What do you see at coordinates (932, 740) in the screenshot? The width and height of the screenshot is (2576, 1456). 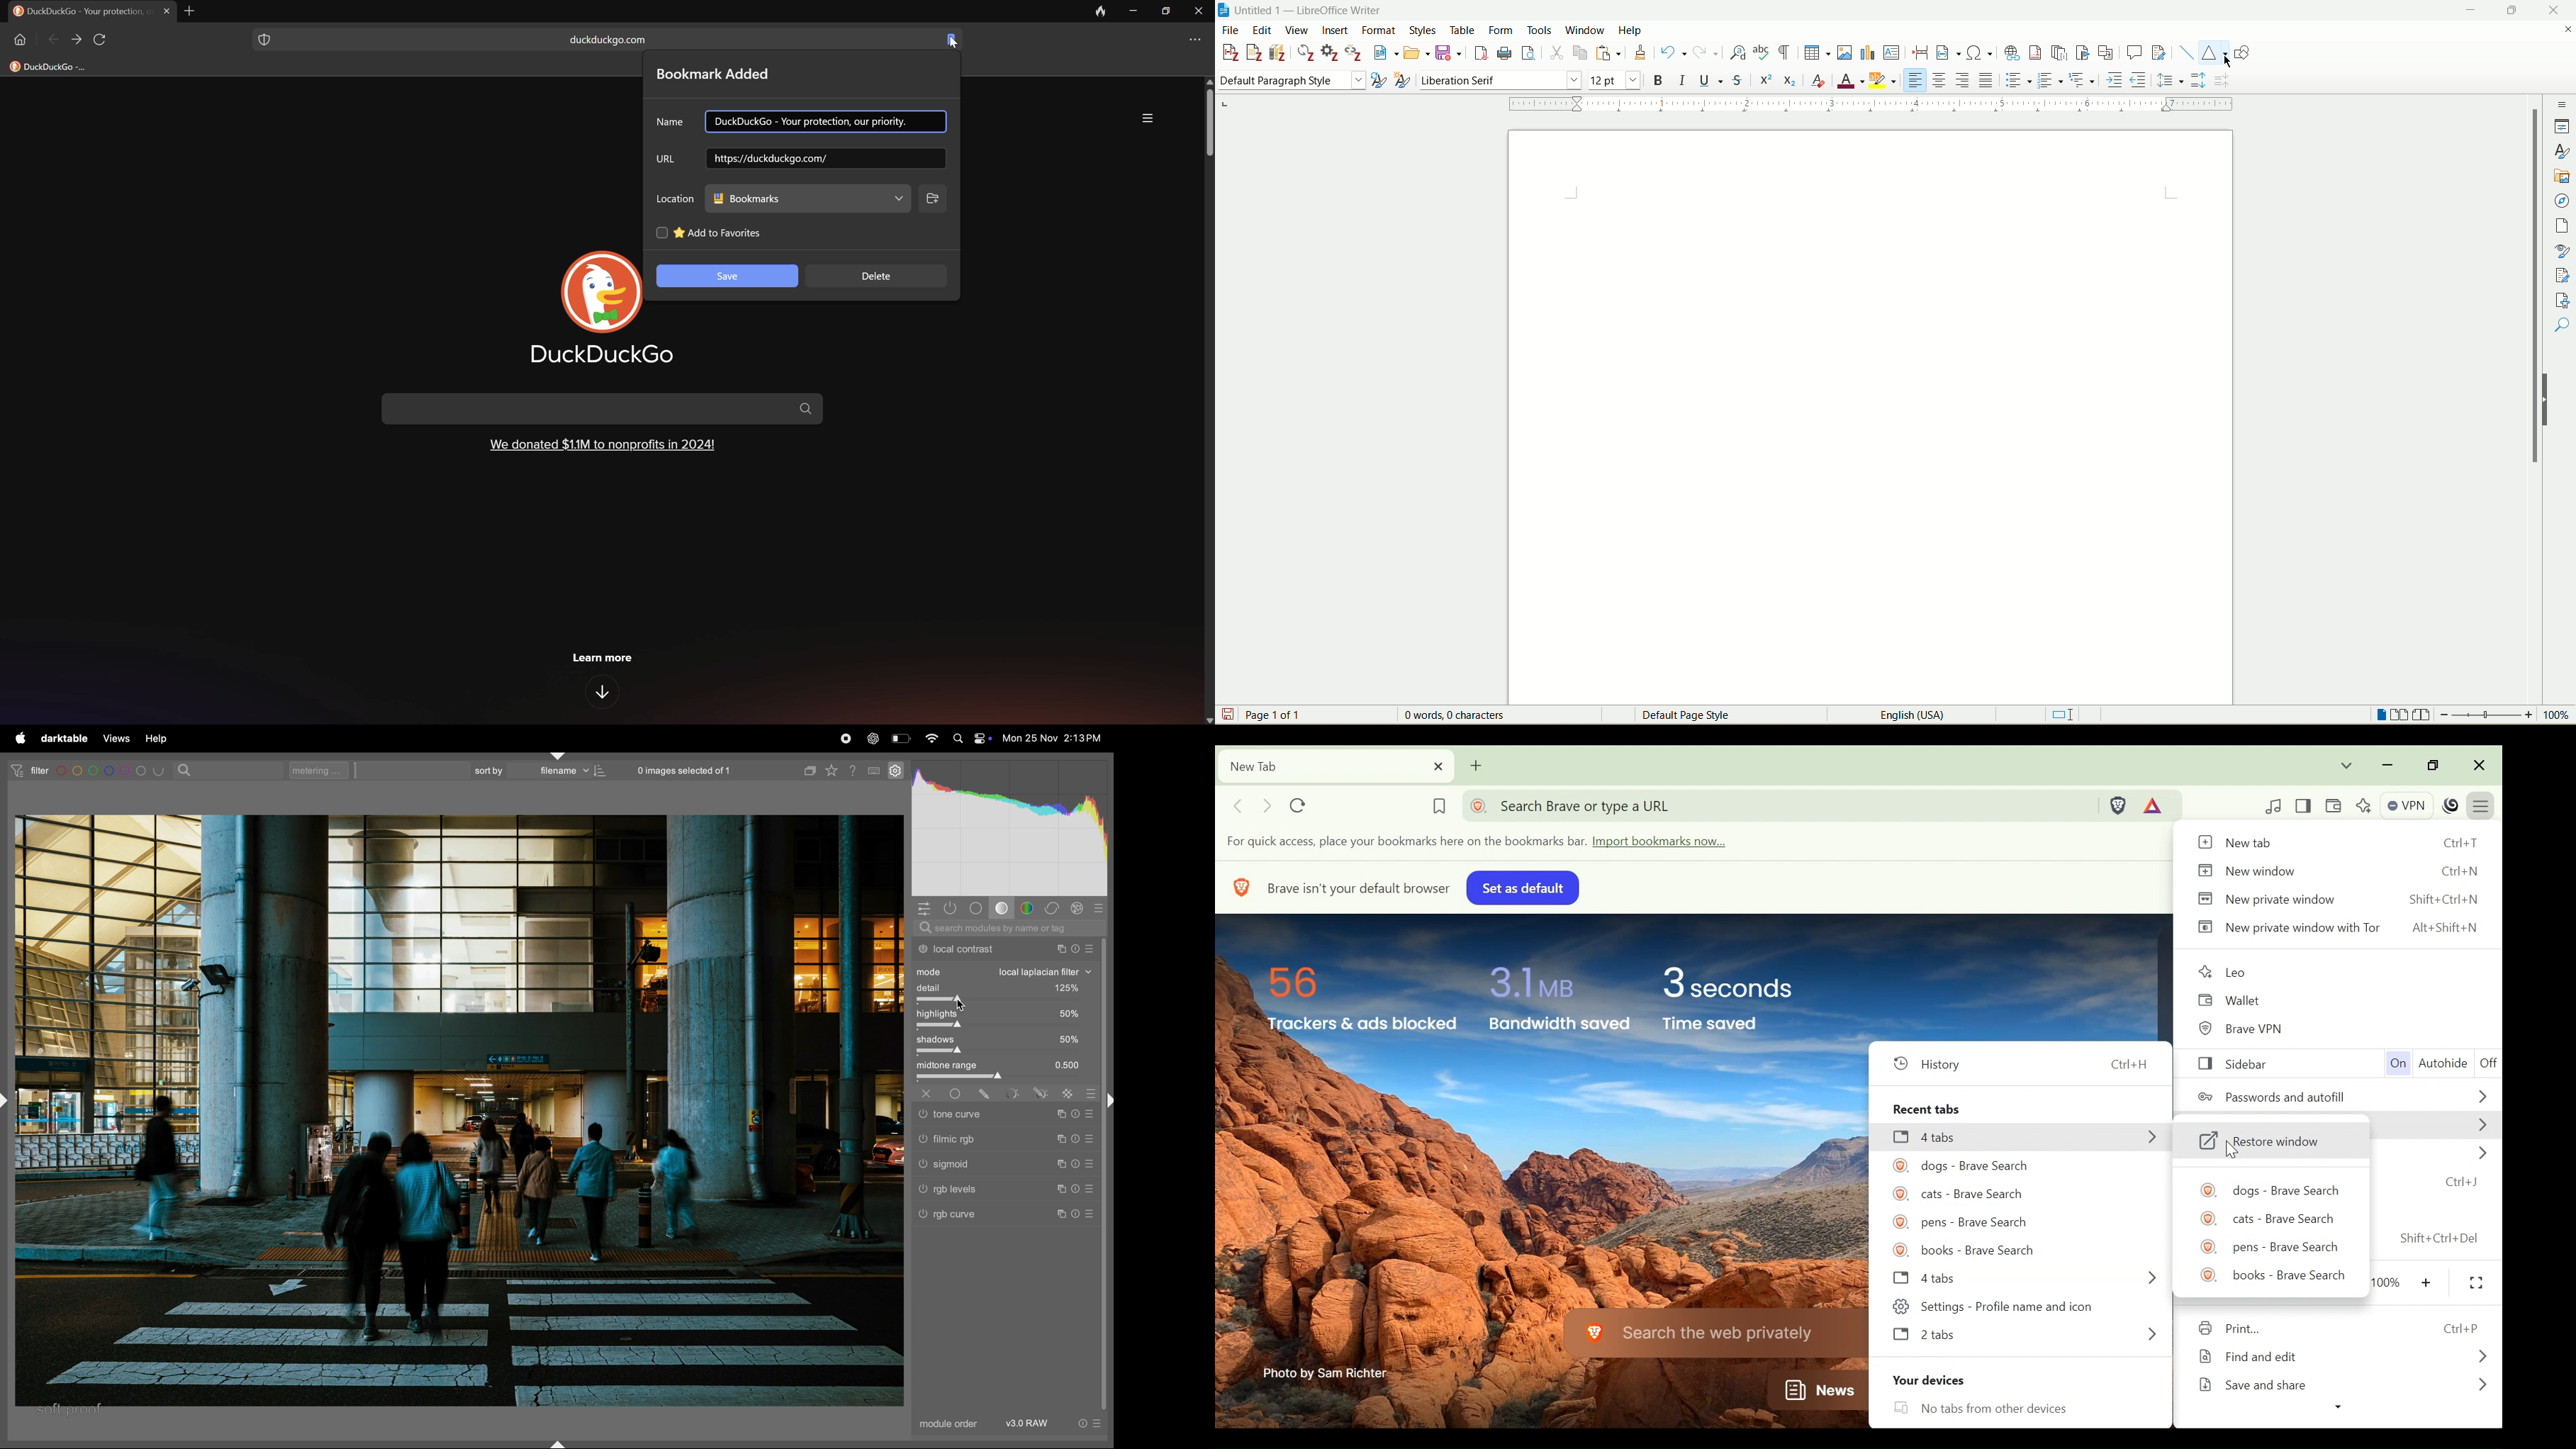 I see `wifi` at bounding box center [932, 740].